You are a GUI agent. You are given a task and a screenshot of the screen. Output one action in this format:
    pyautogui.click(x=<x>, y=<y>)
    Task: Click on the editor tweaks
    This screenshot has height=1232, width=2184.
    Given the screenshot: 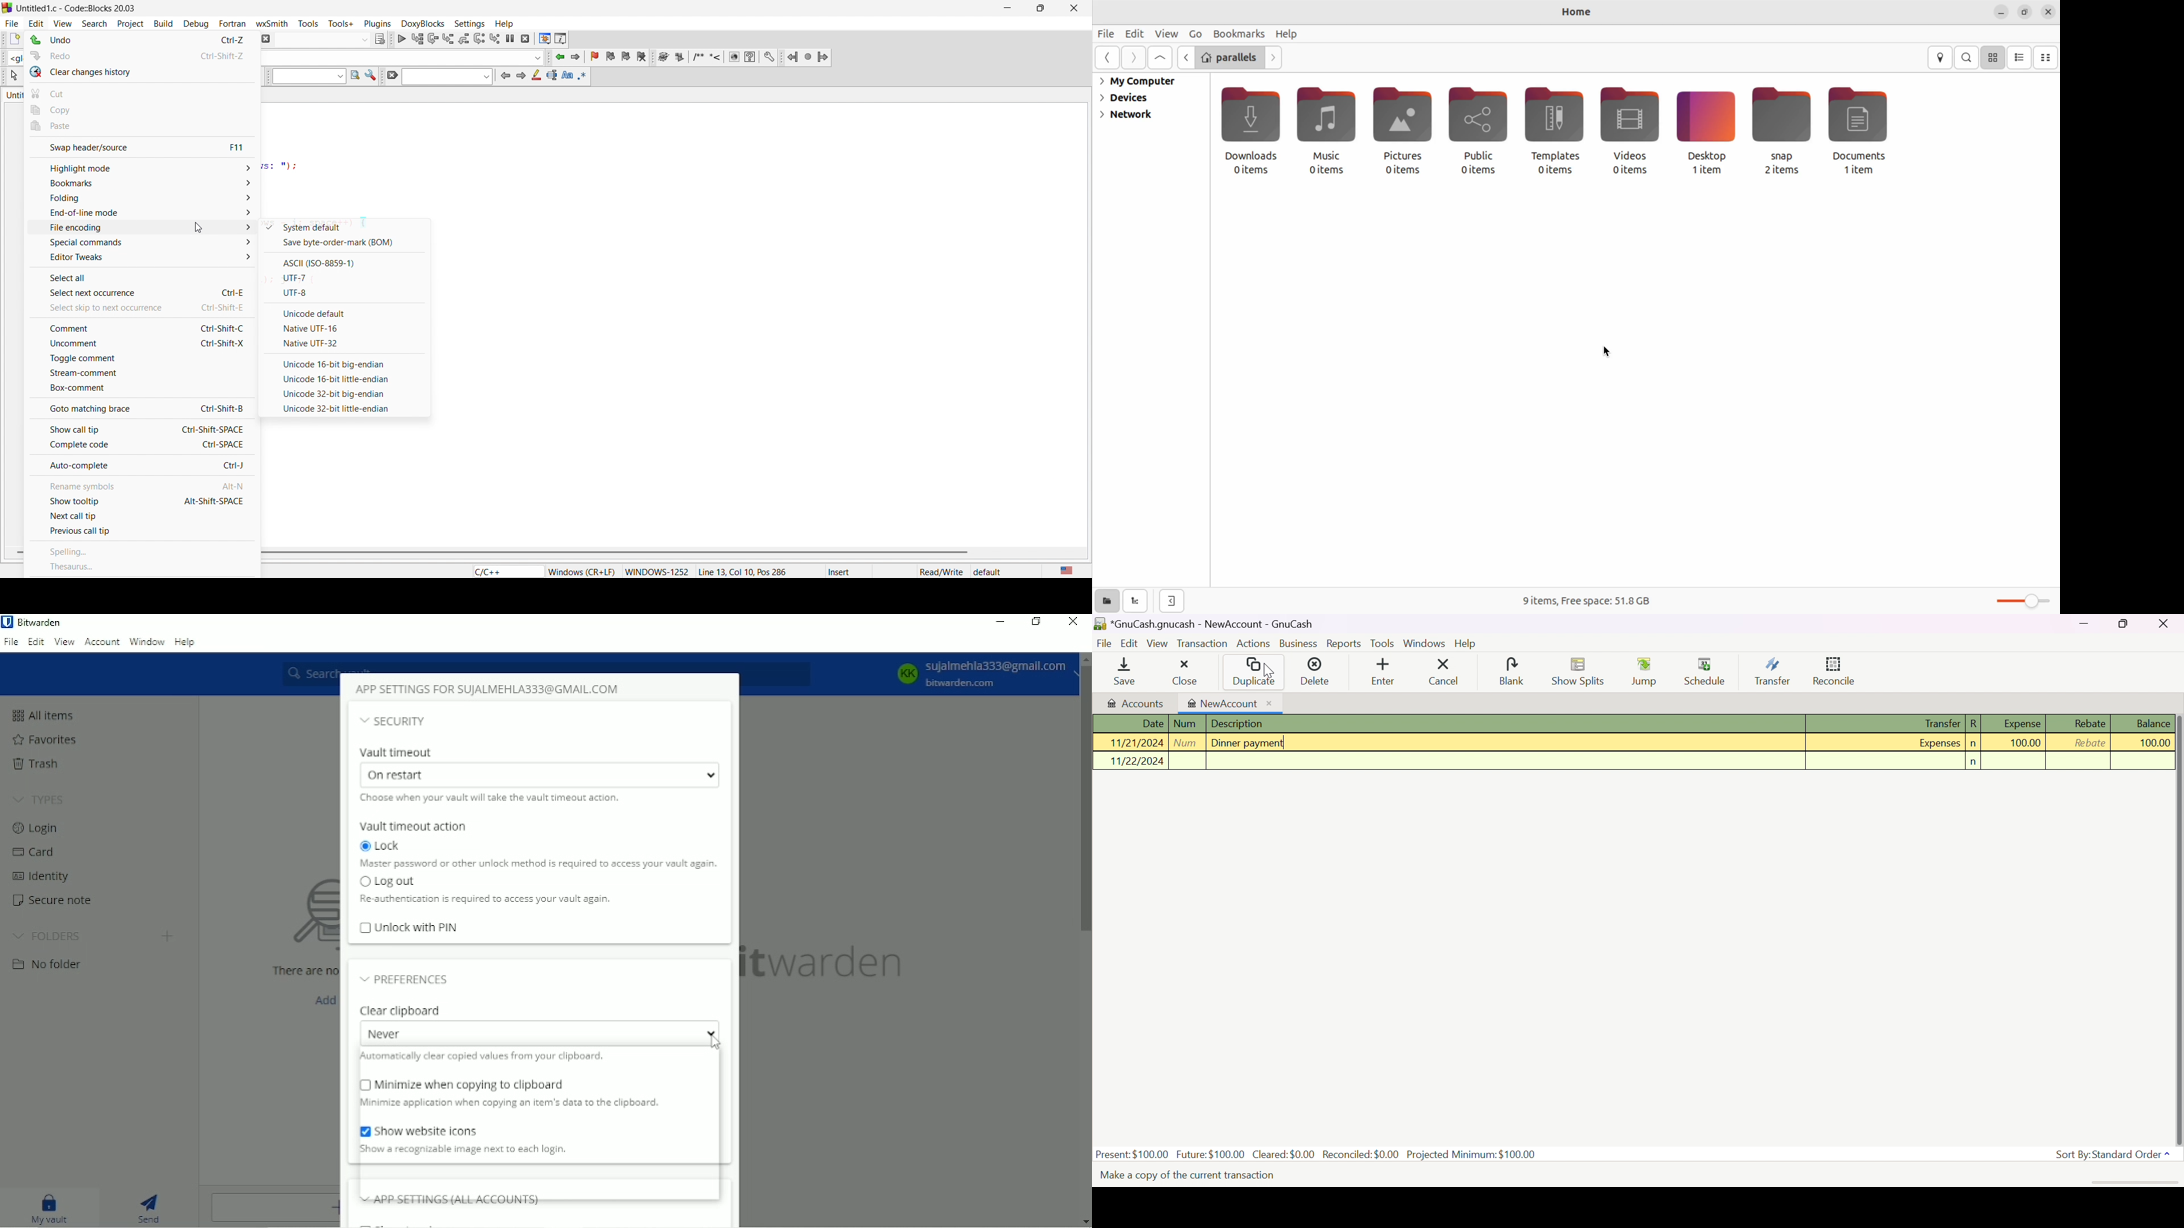 What is the action you would take?
    pyautogui.click(x=140, y=260)
    